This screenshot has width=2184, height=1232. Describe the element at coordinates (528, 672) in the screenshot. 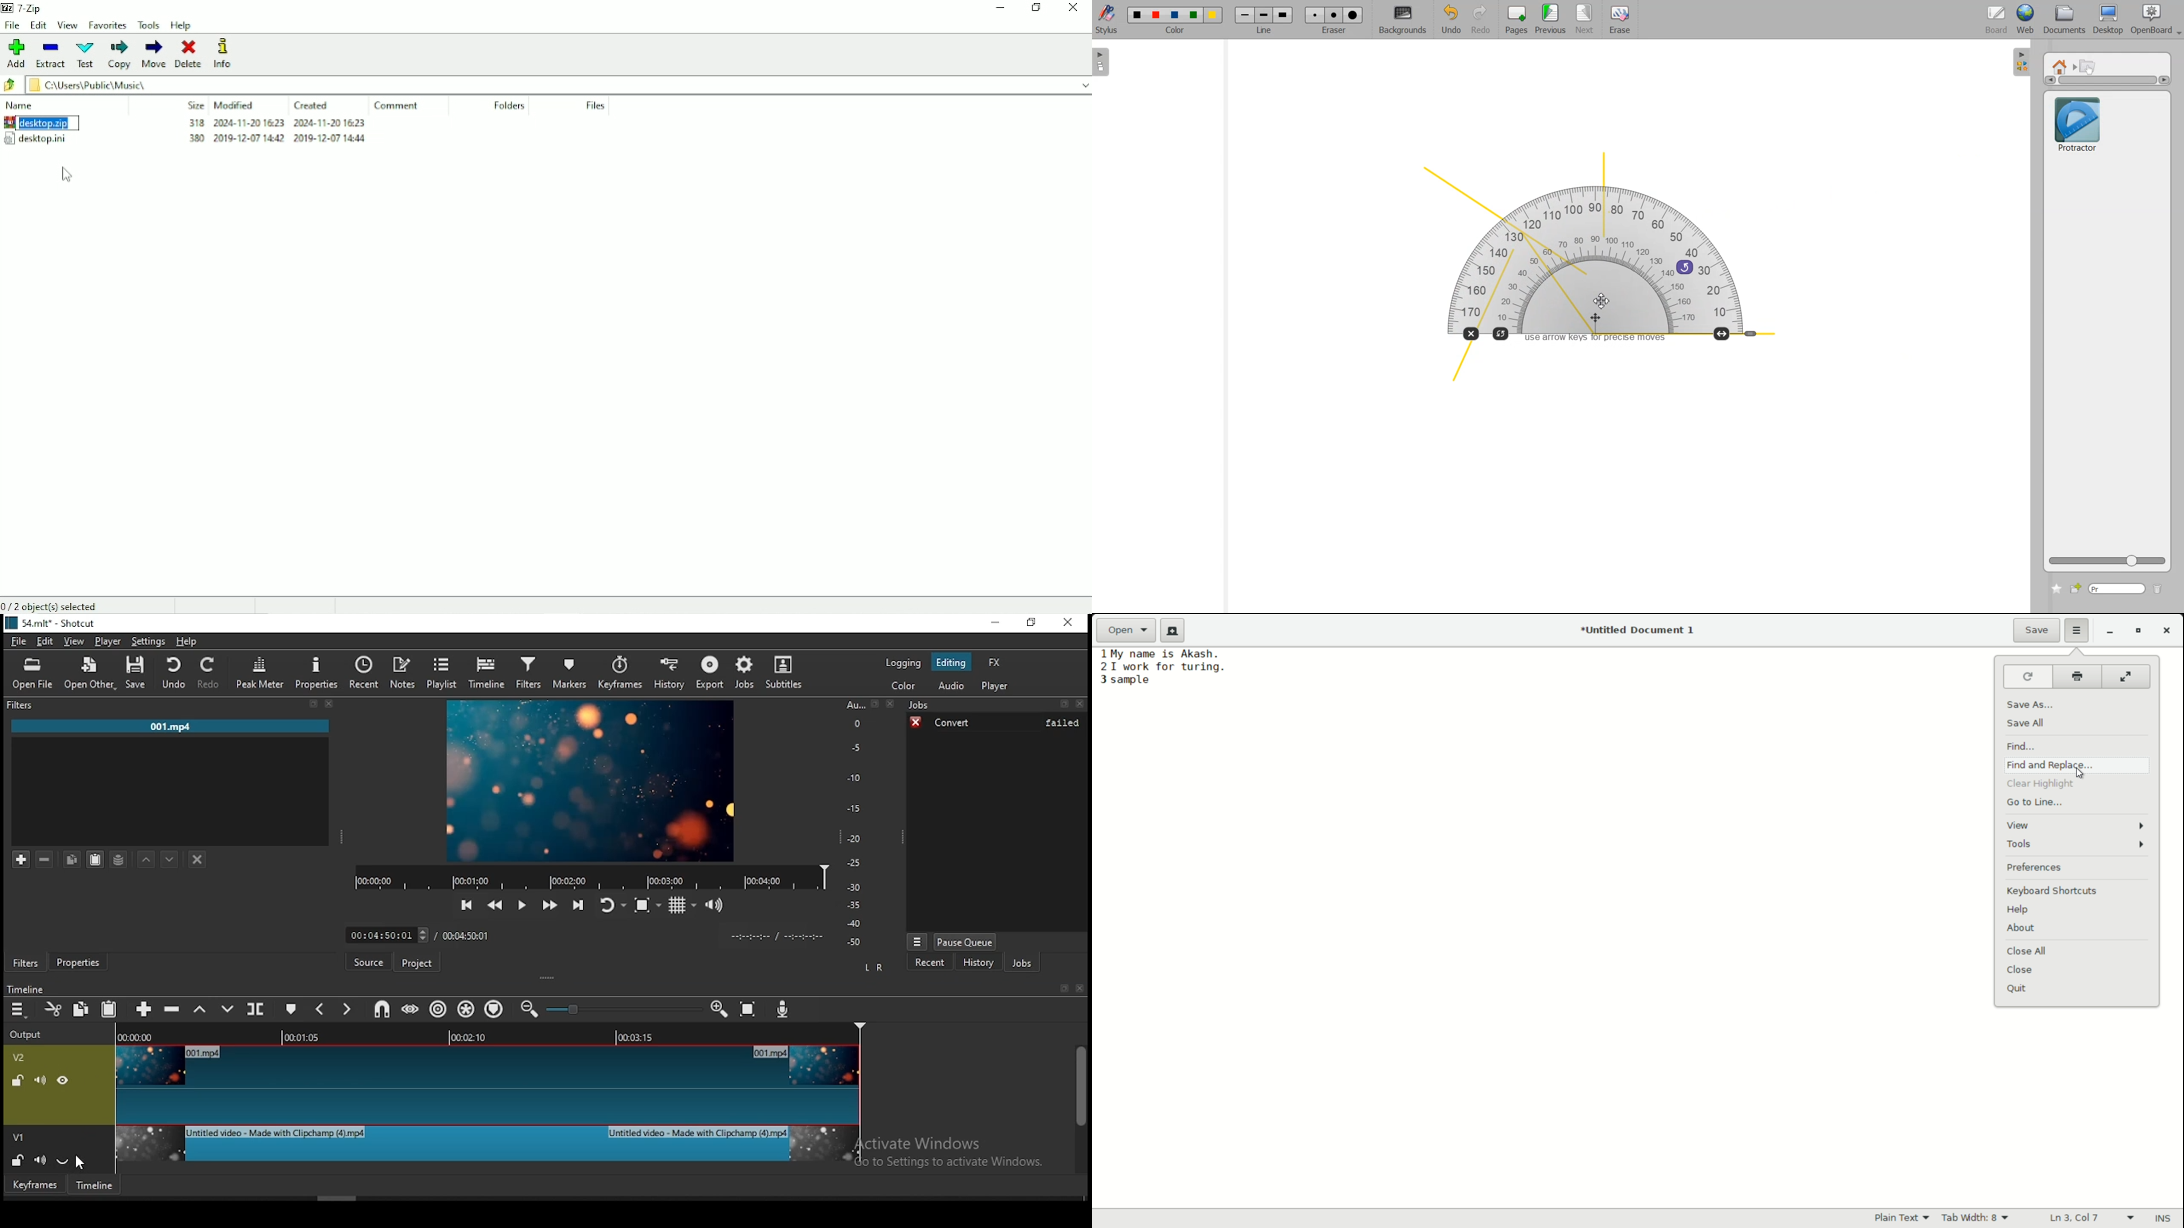

I see `filters` at that location.